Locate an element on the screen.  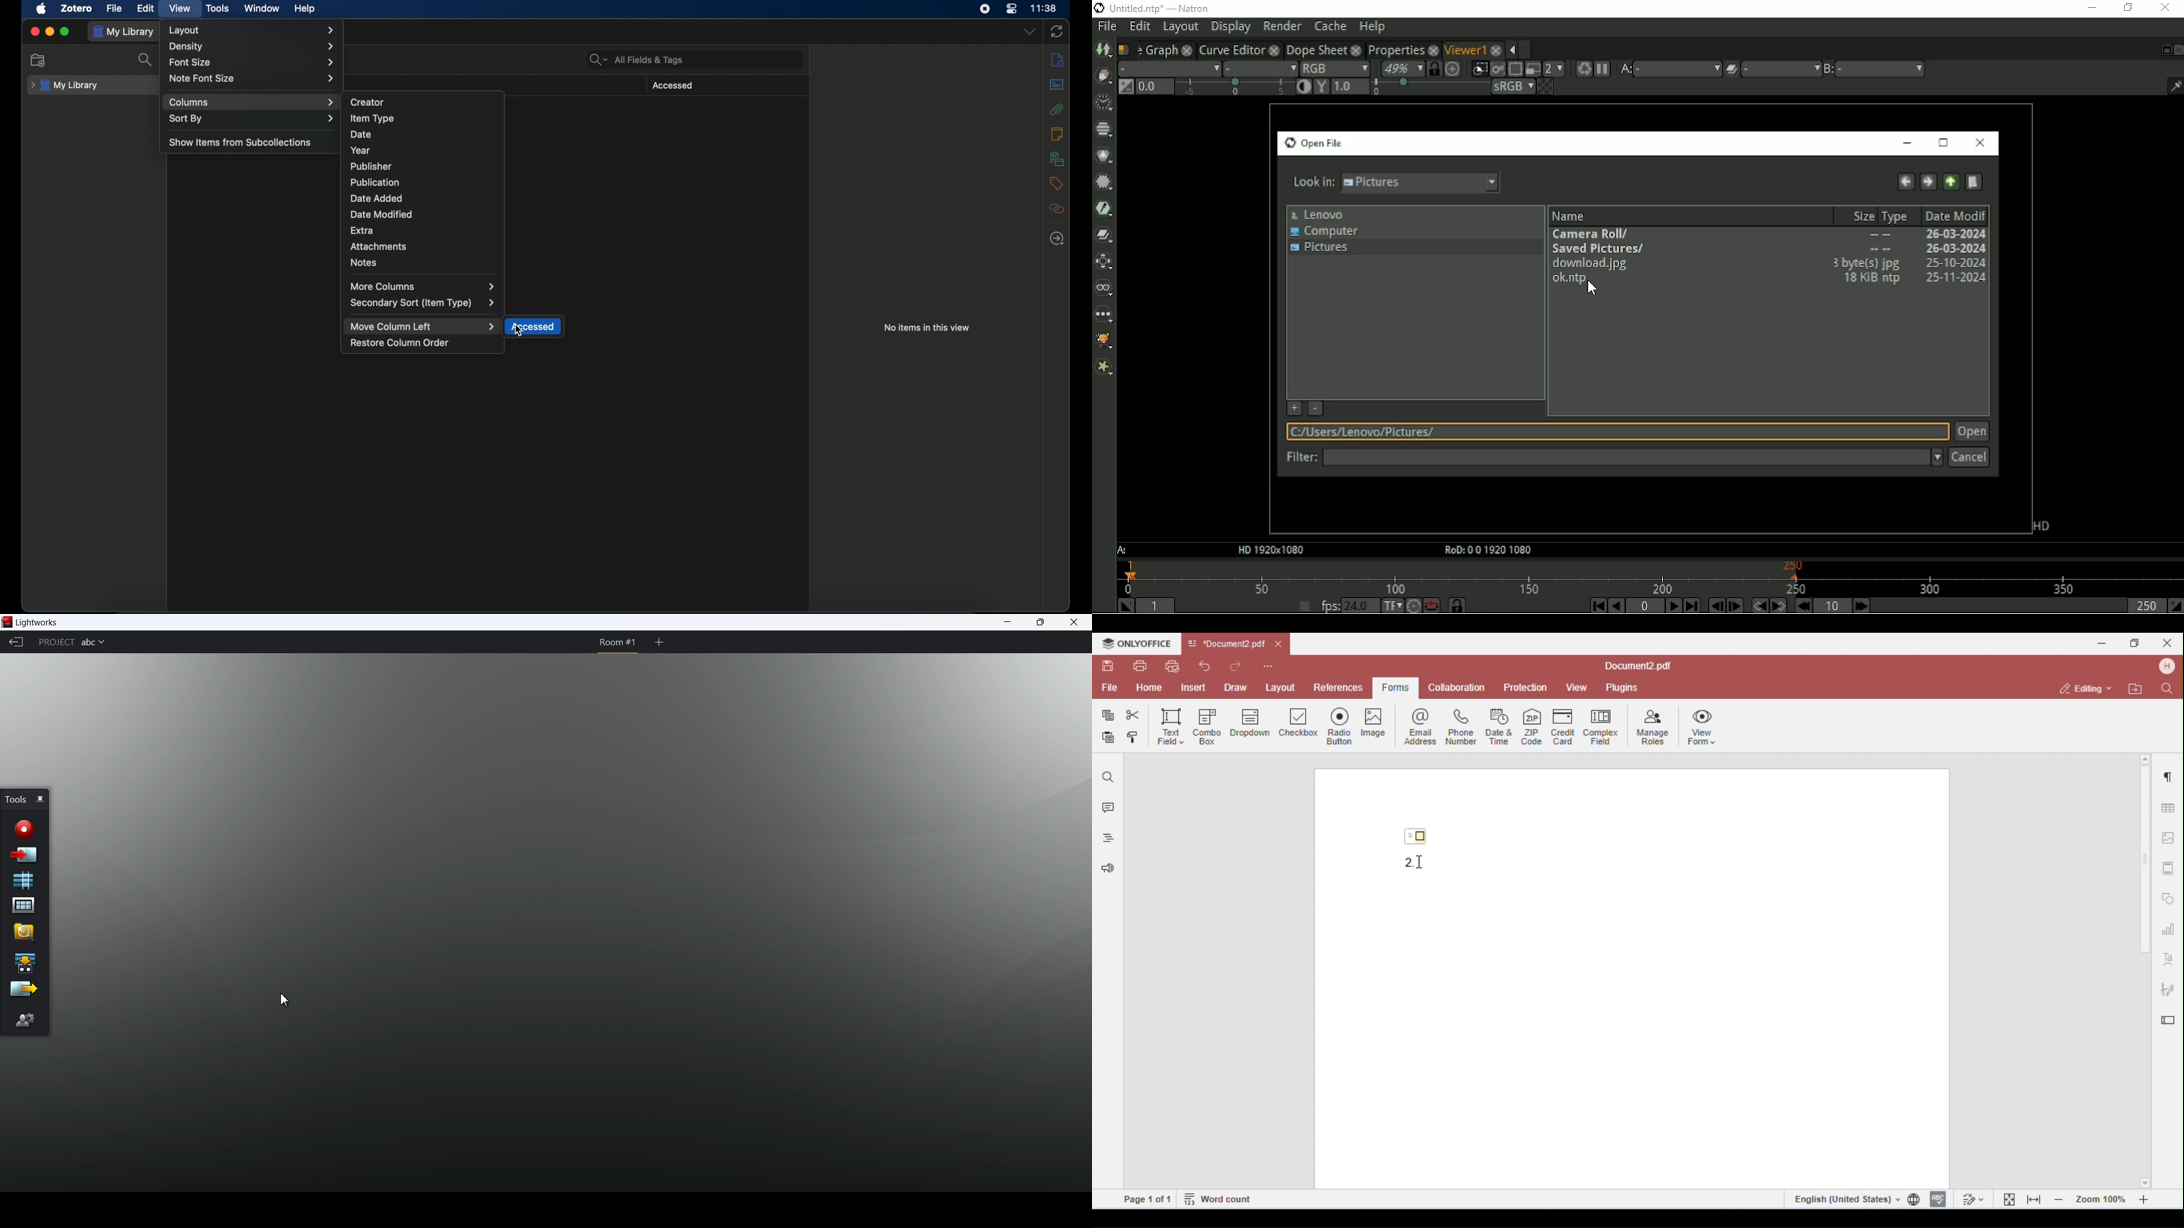
room 1 is located at coordinates (615, 642).